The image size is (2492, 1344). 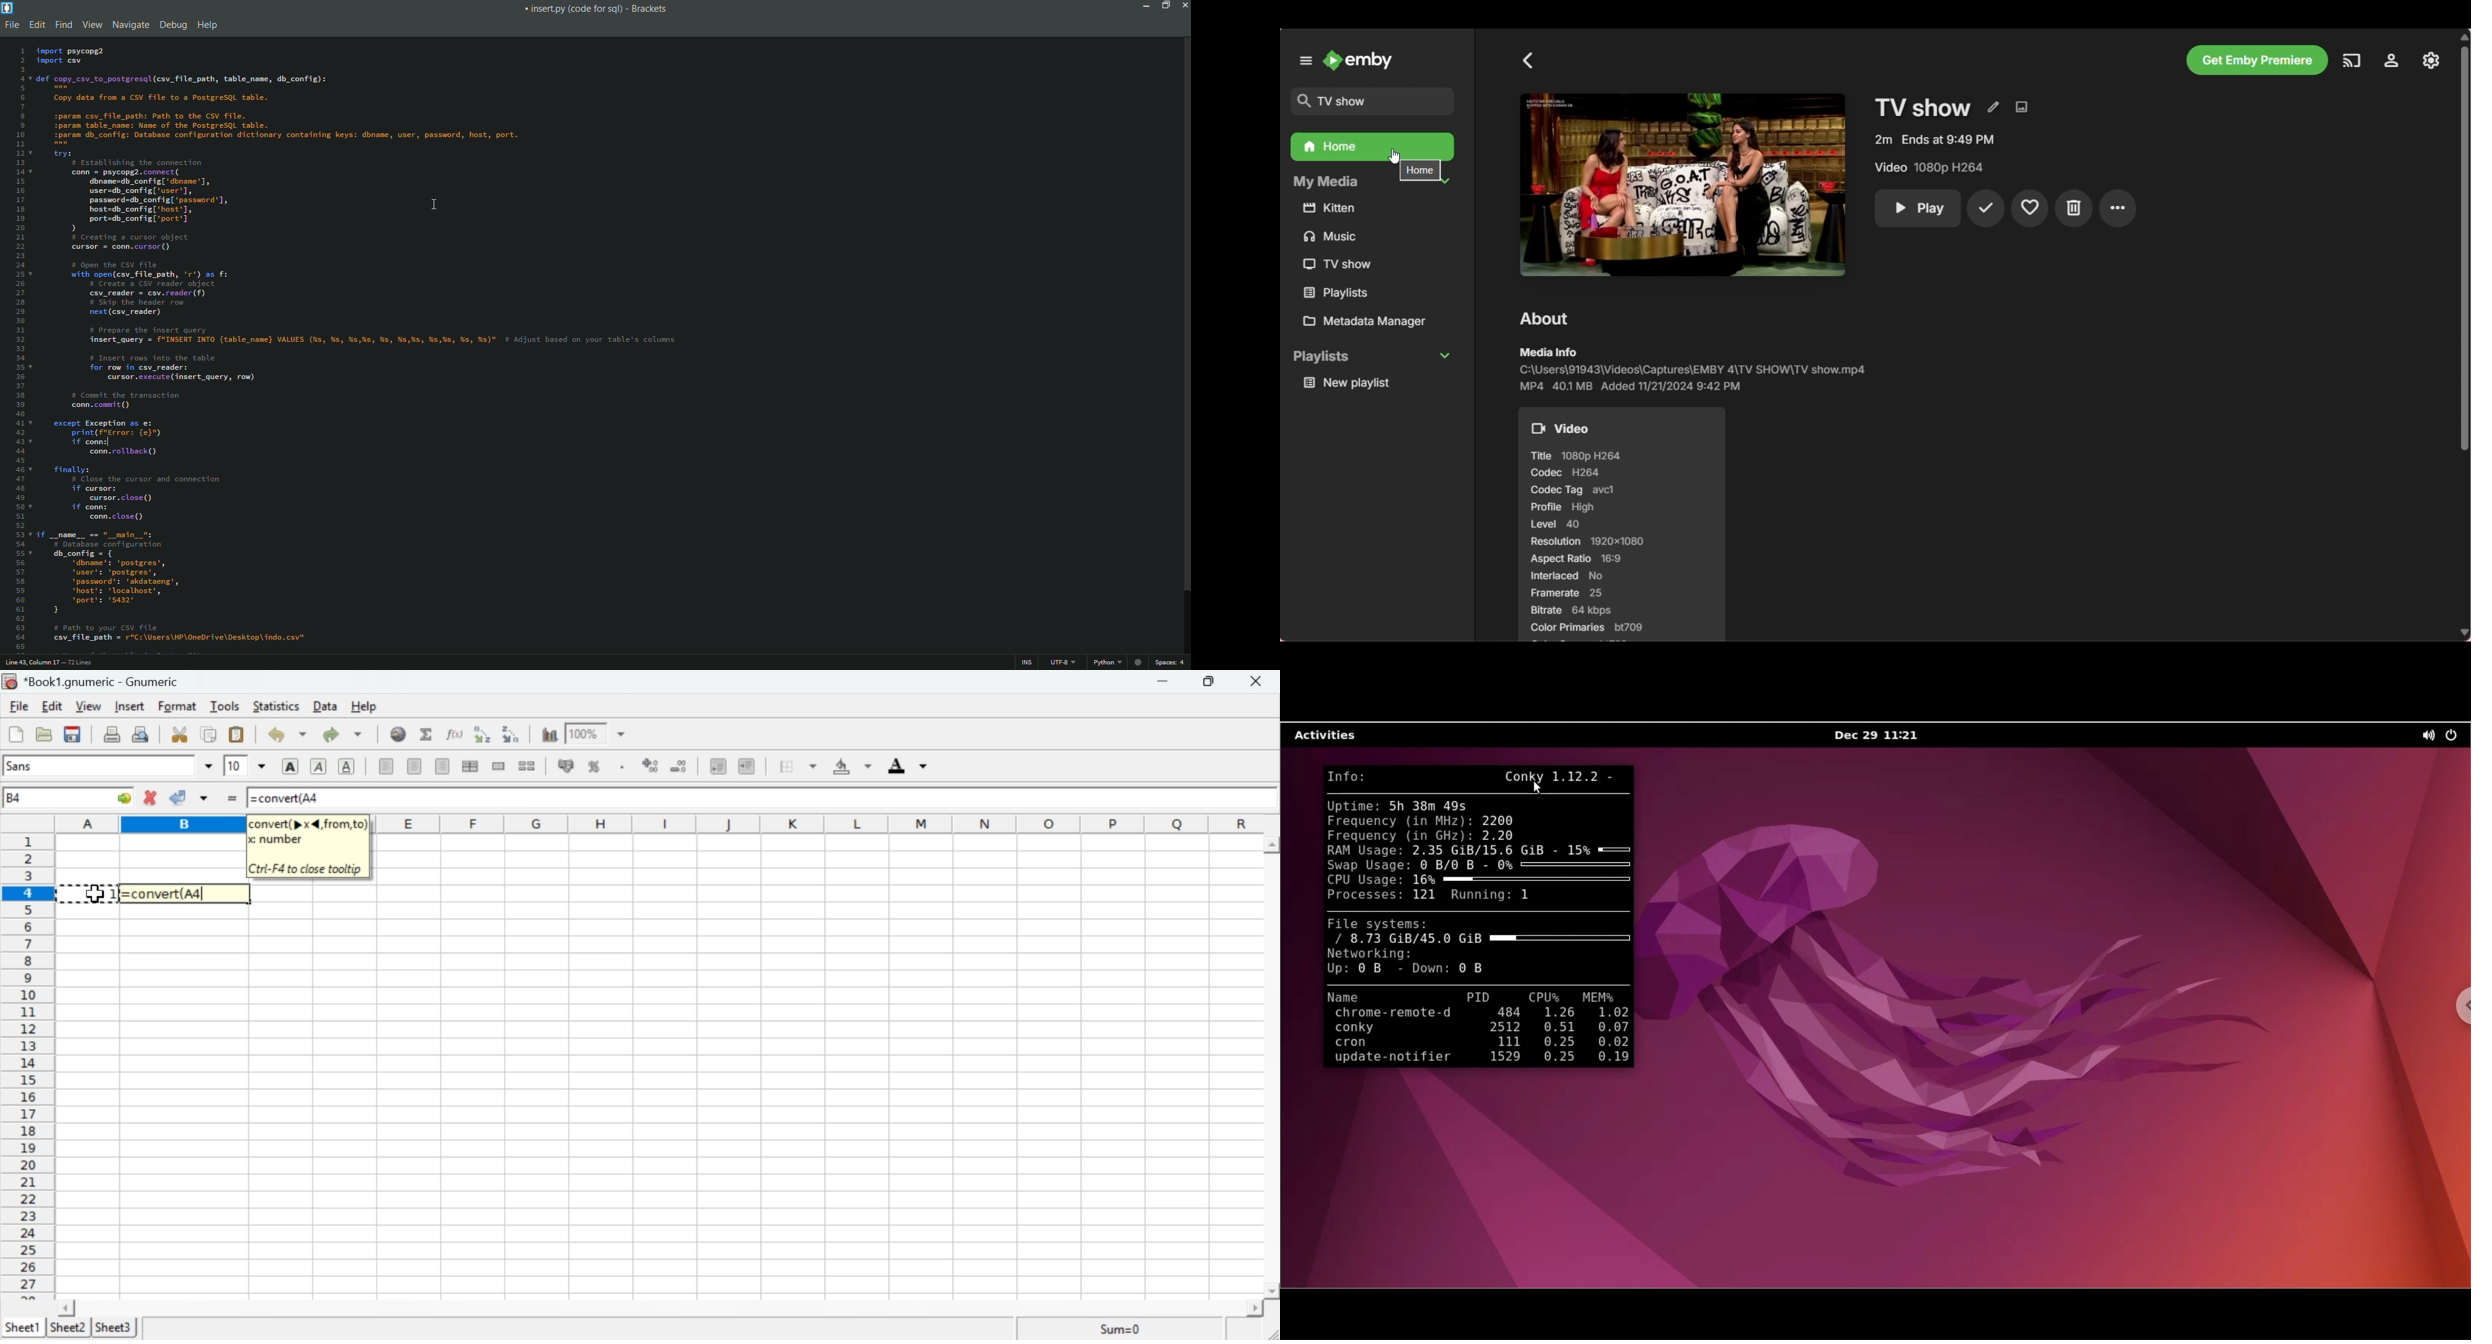 I want to click on Font Size, so click(x=247, y=766).